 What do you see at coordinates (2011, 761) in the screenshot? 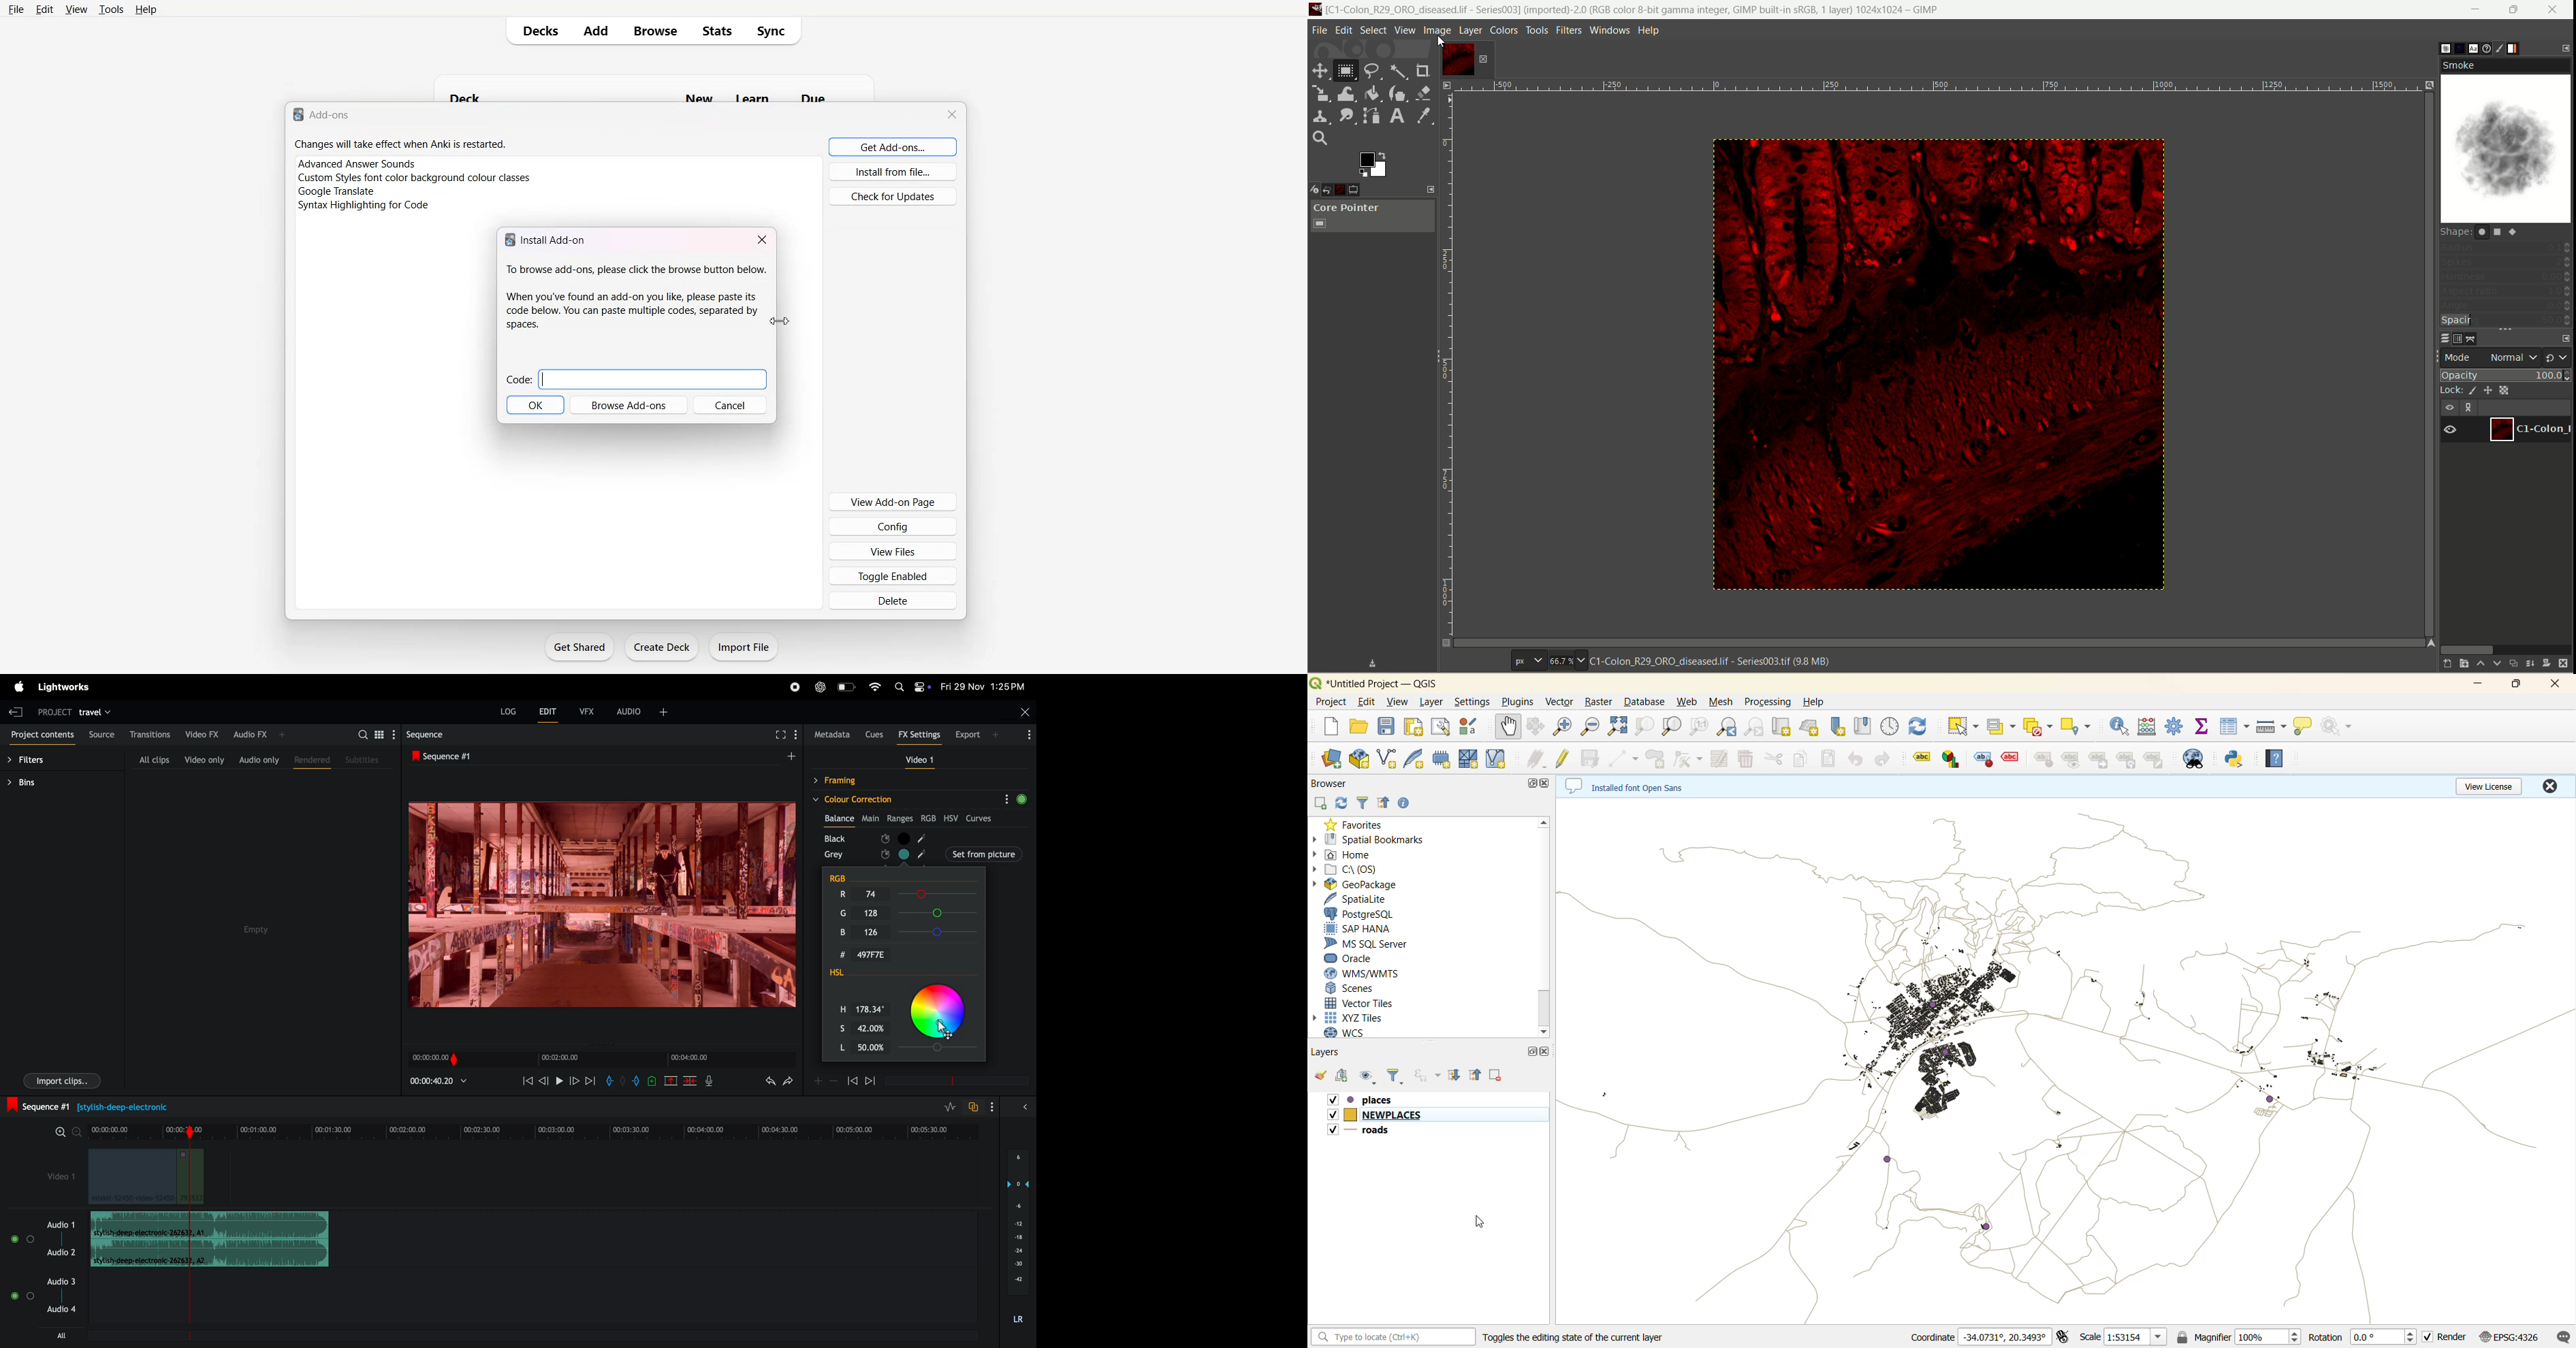
I see `effect` at bounding box center [2011, 761].